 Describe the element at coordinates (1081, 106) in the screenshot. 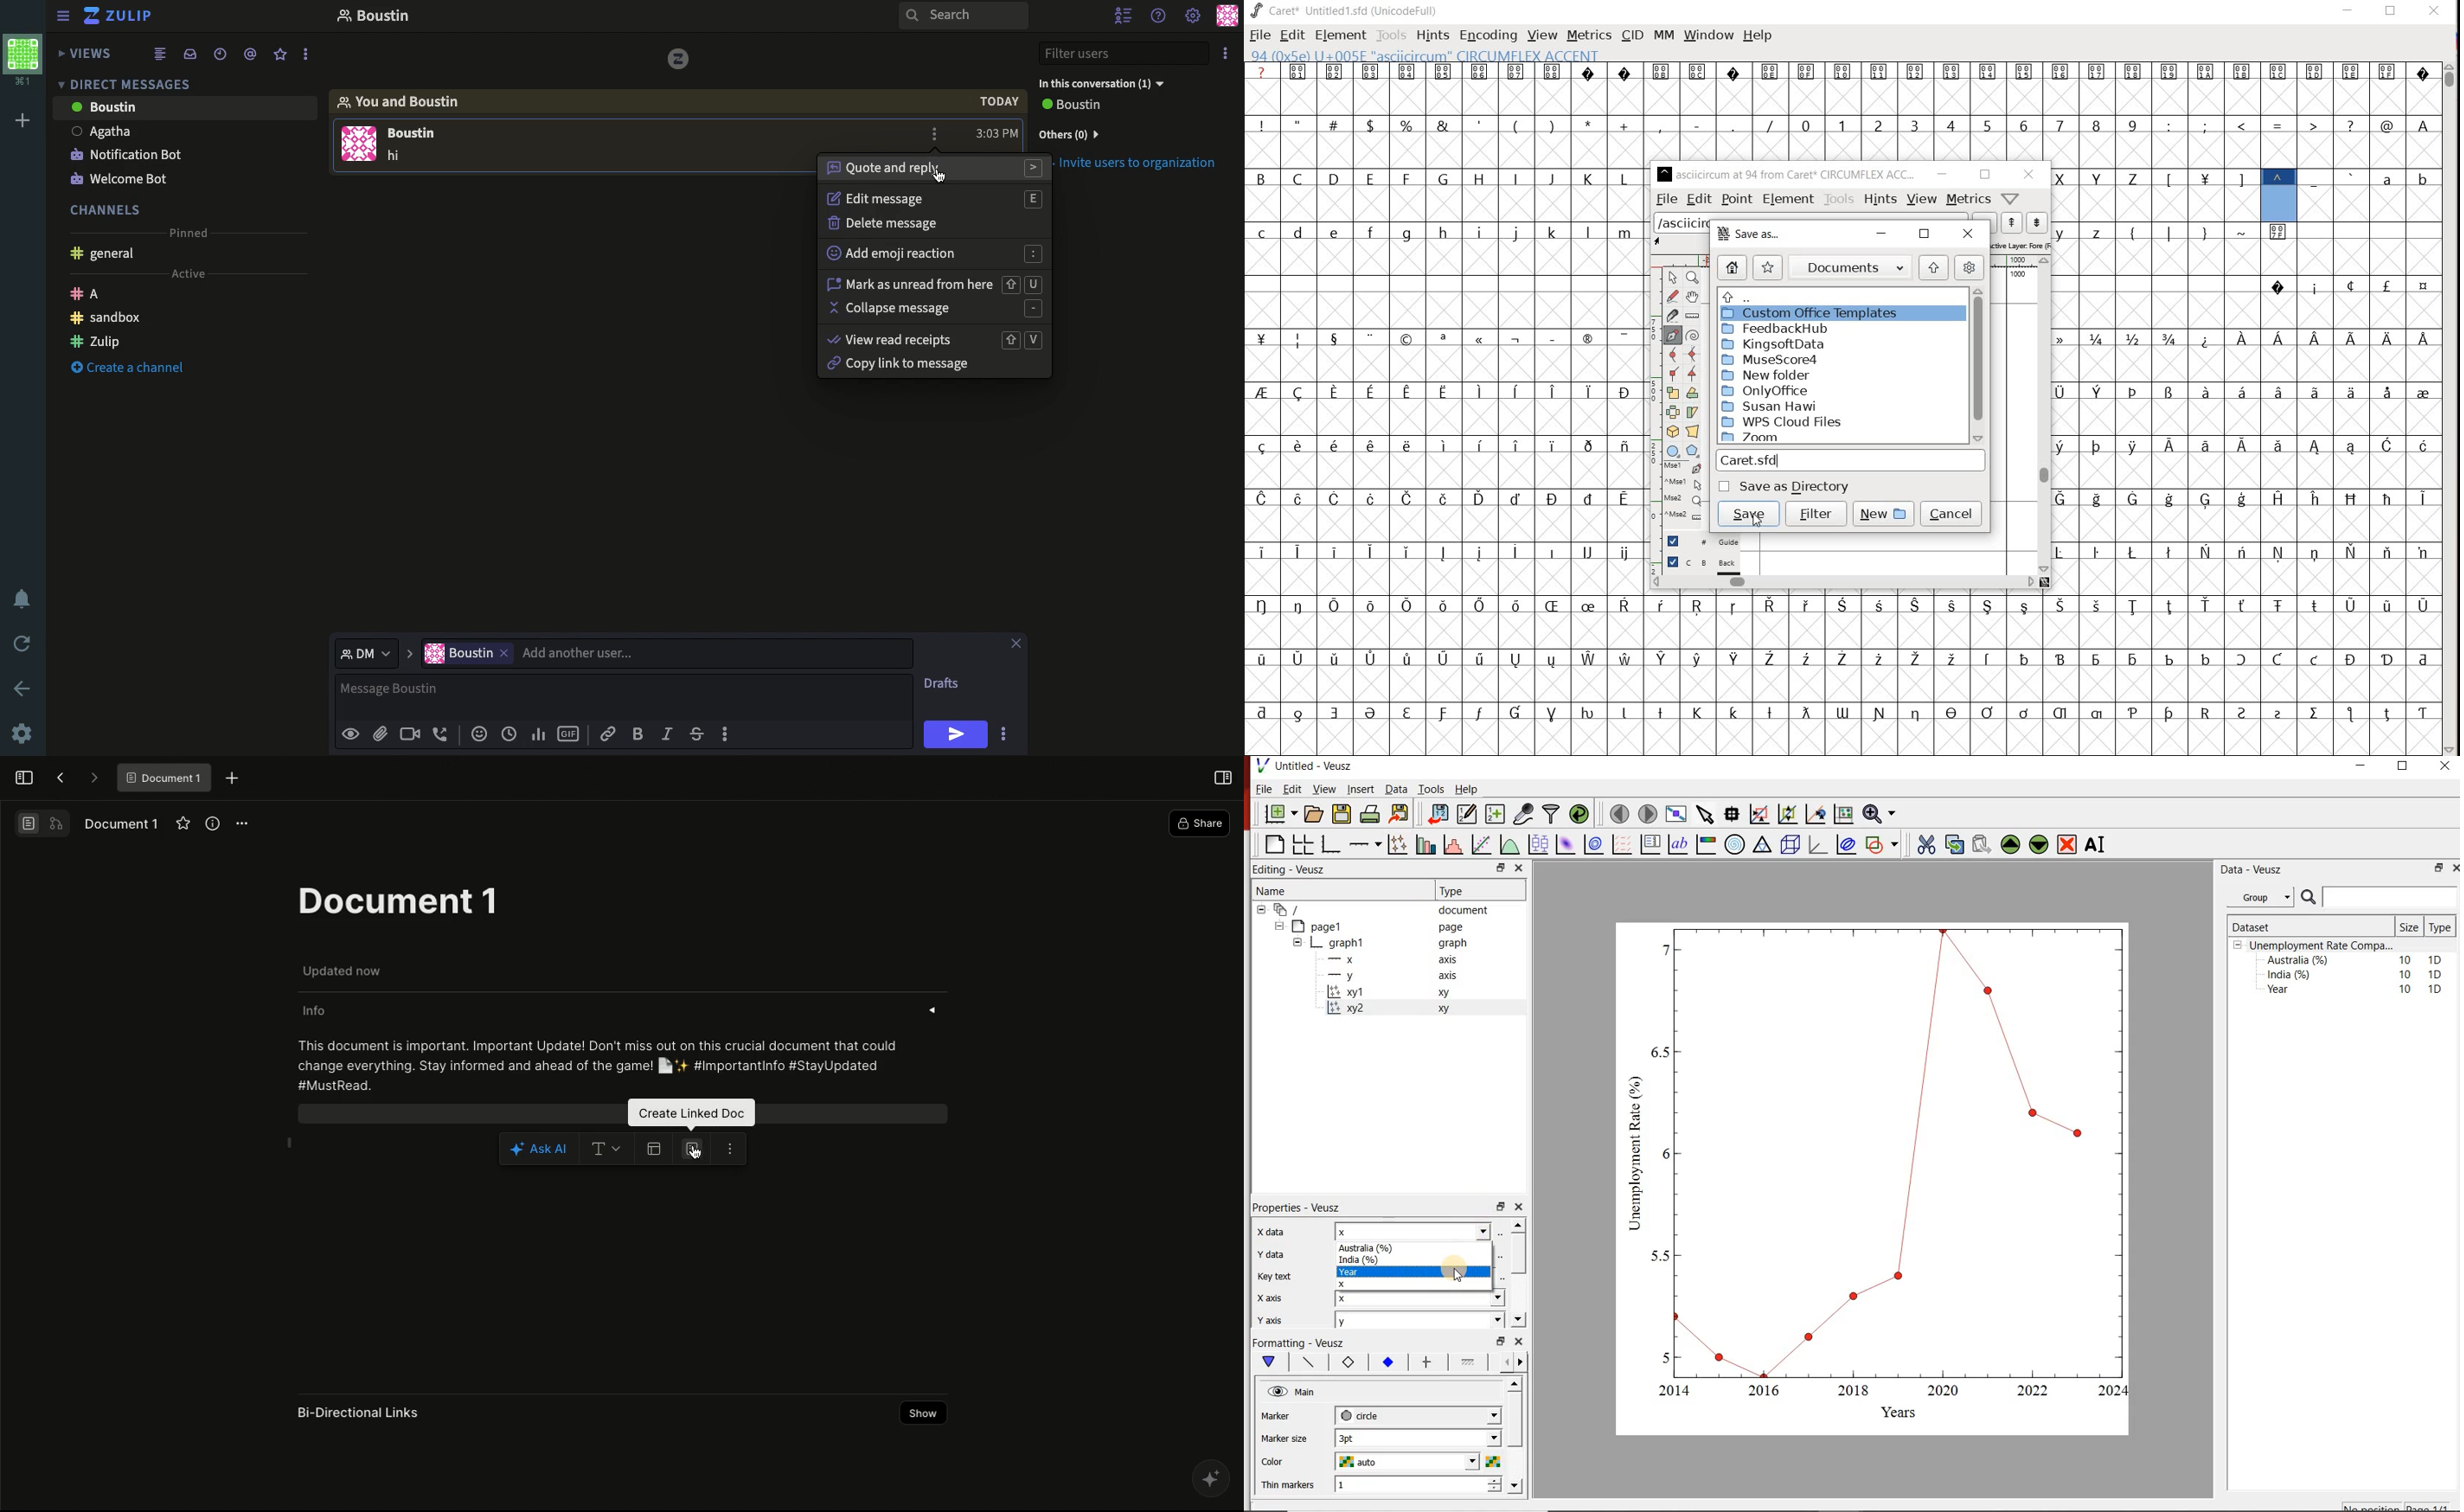

I see `View all users` at that location.